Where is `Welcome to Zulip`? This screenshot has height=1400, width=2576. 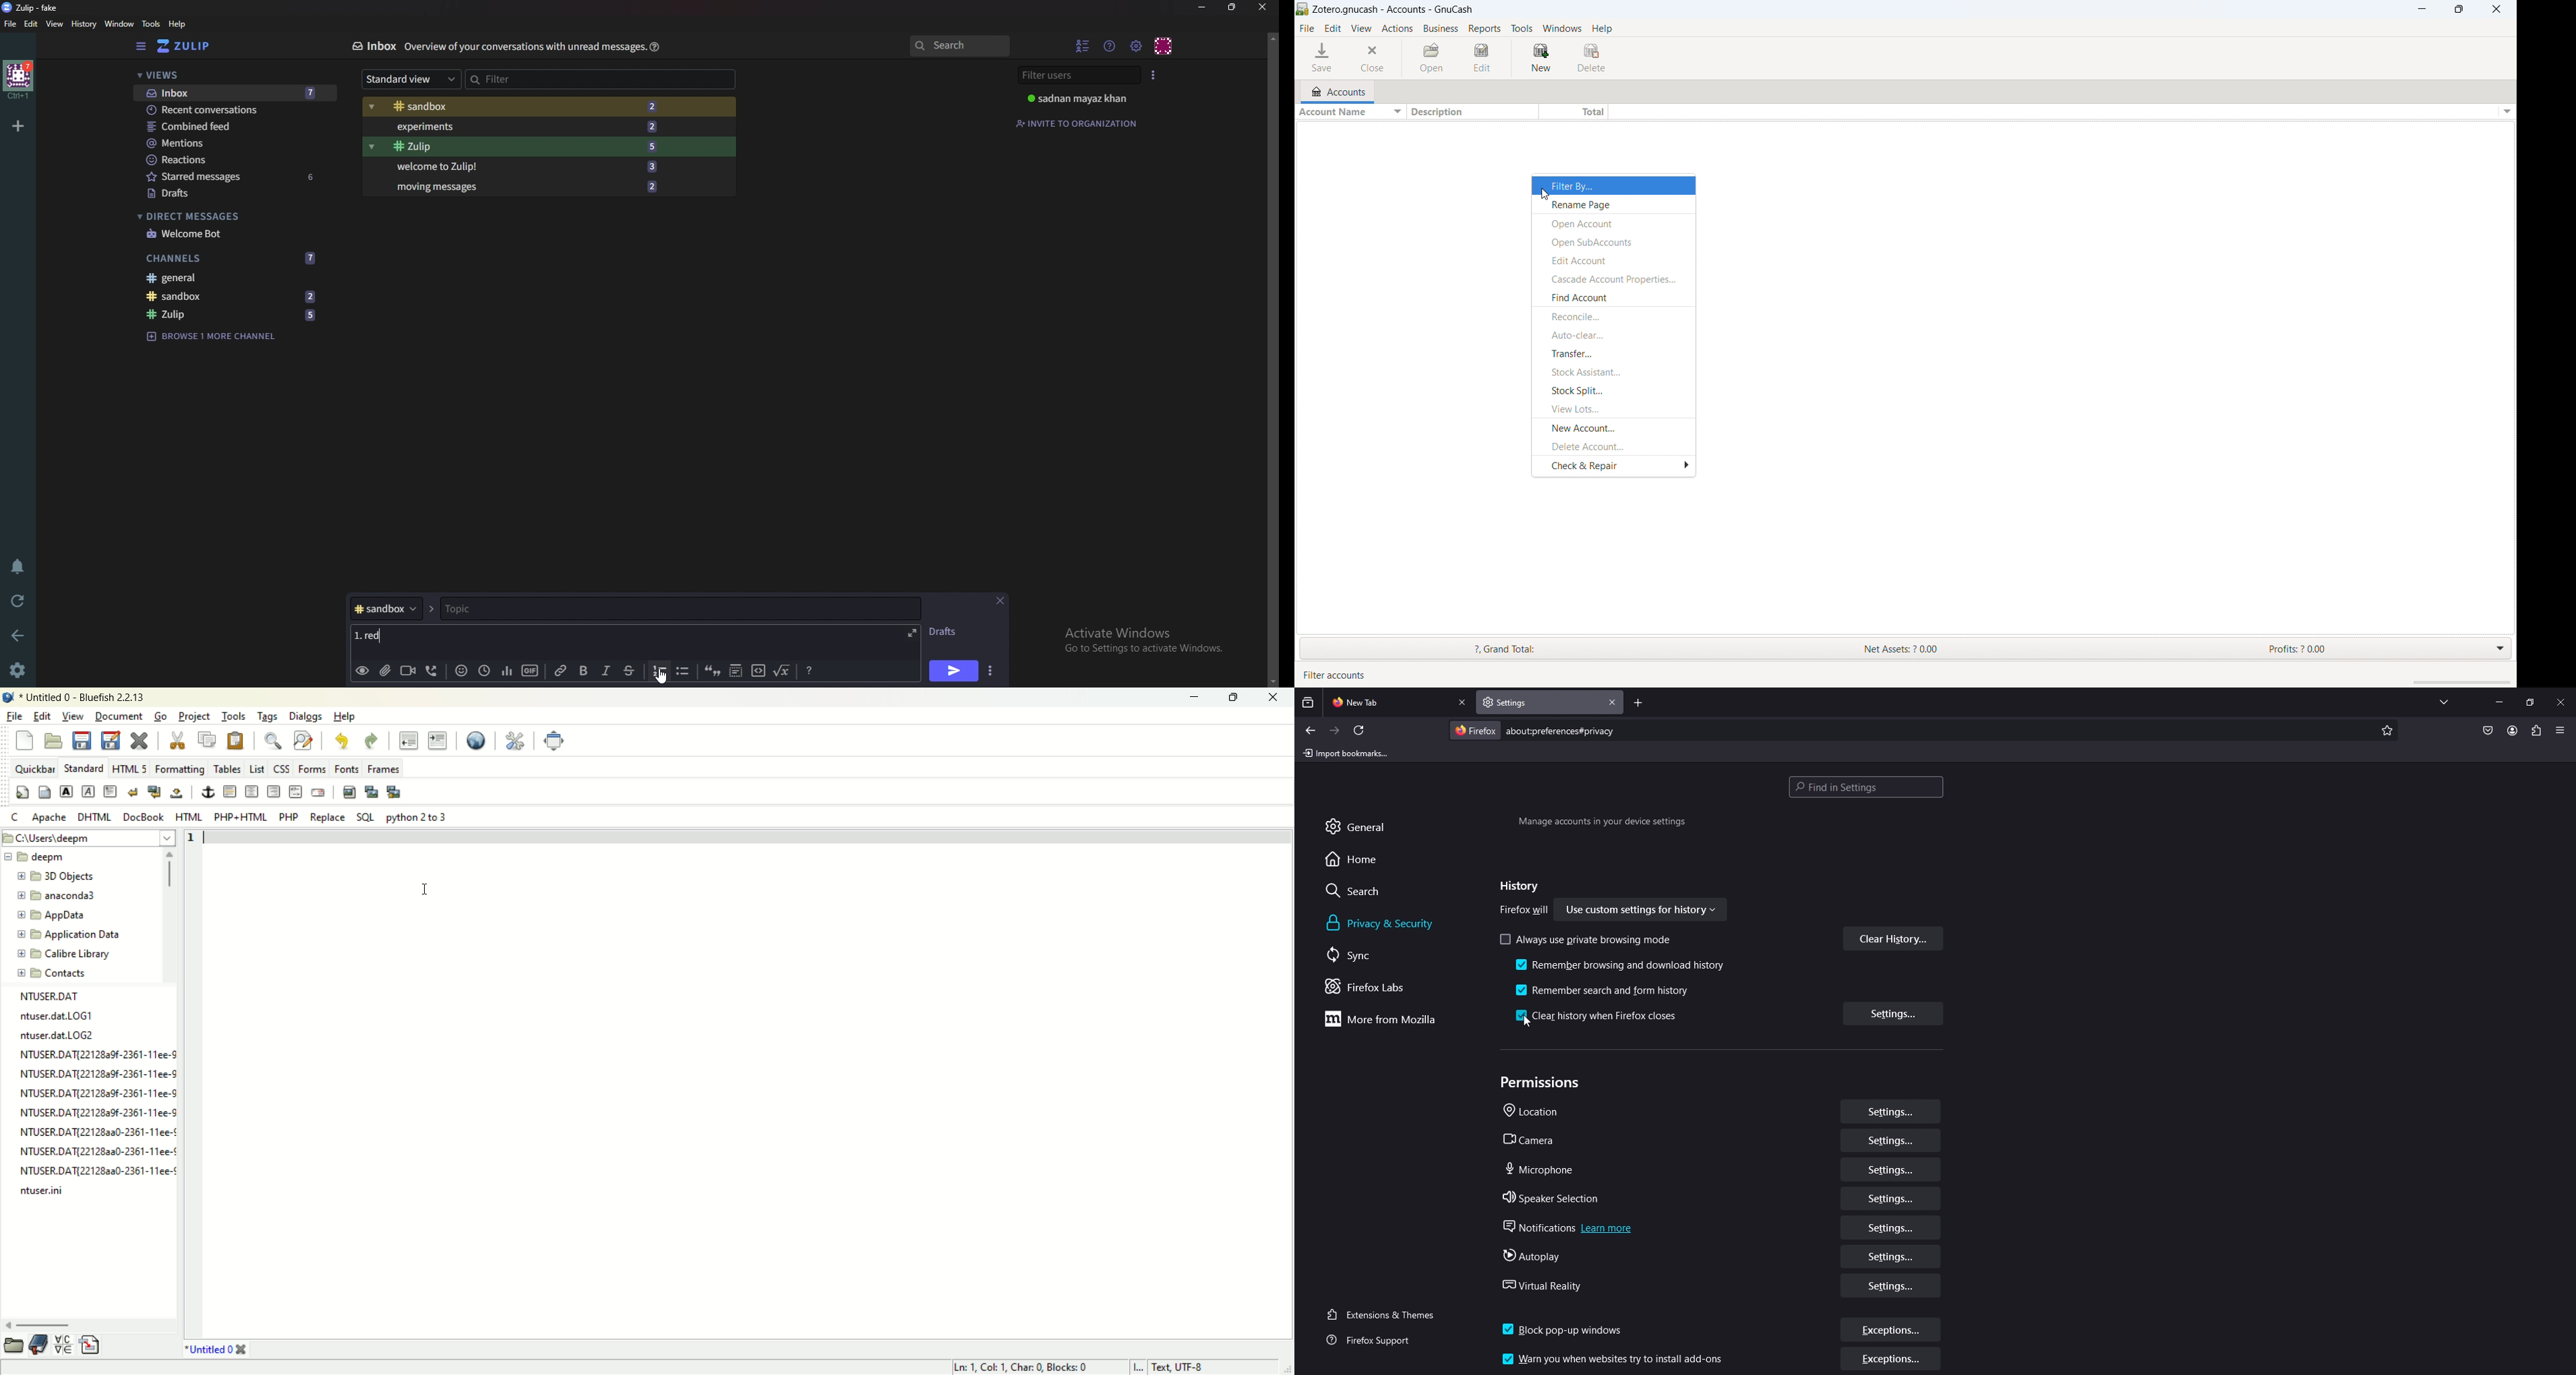 Welcome to Zulip is located at coordinates (523, 167).